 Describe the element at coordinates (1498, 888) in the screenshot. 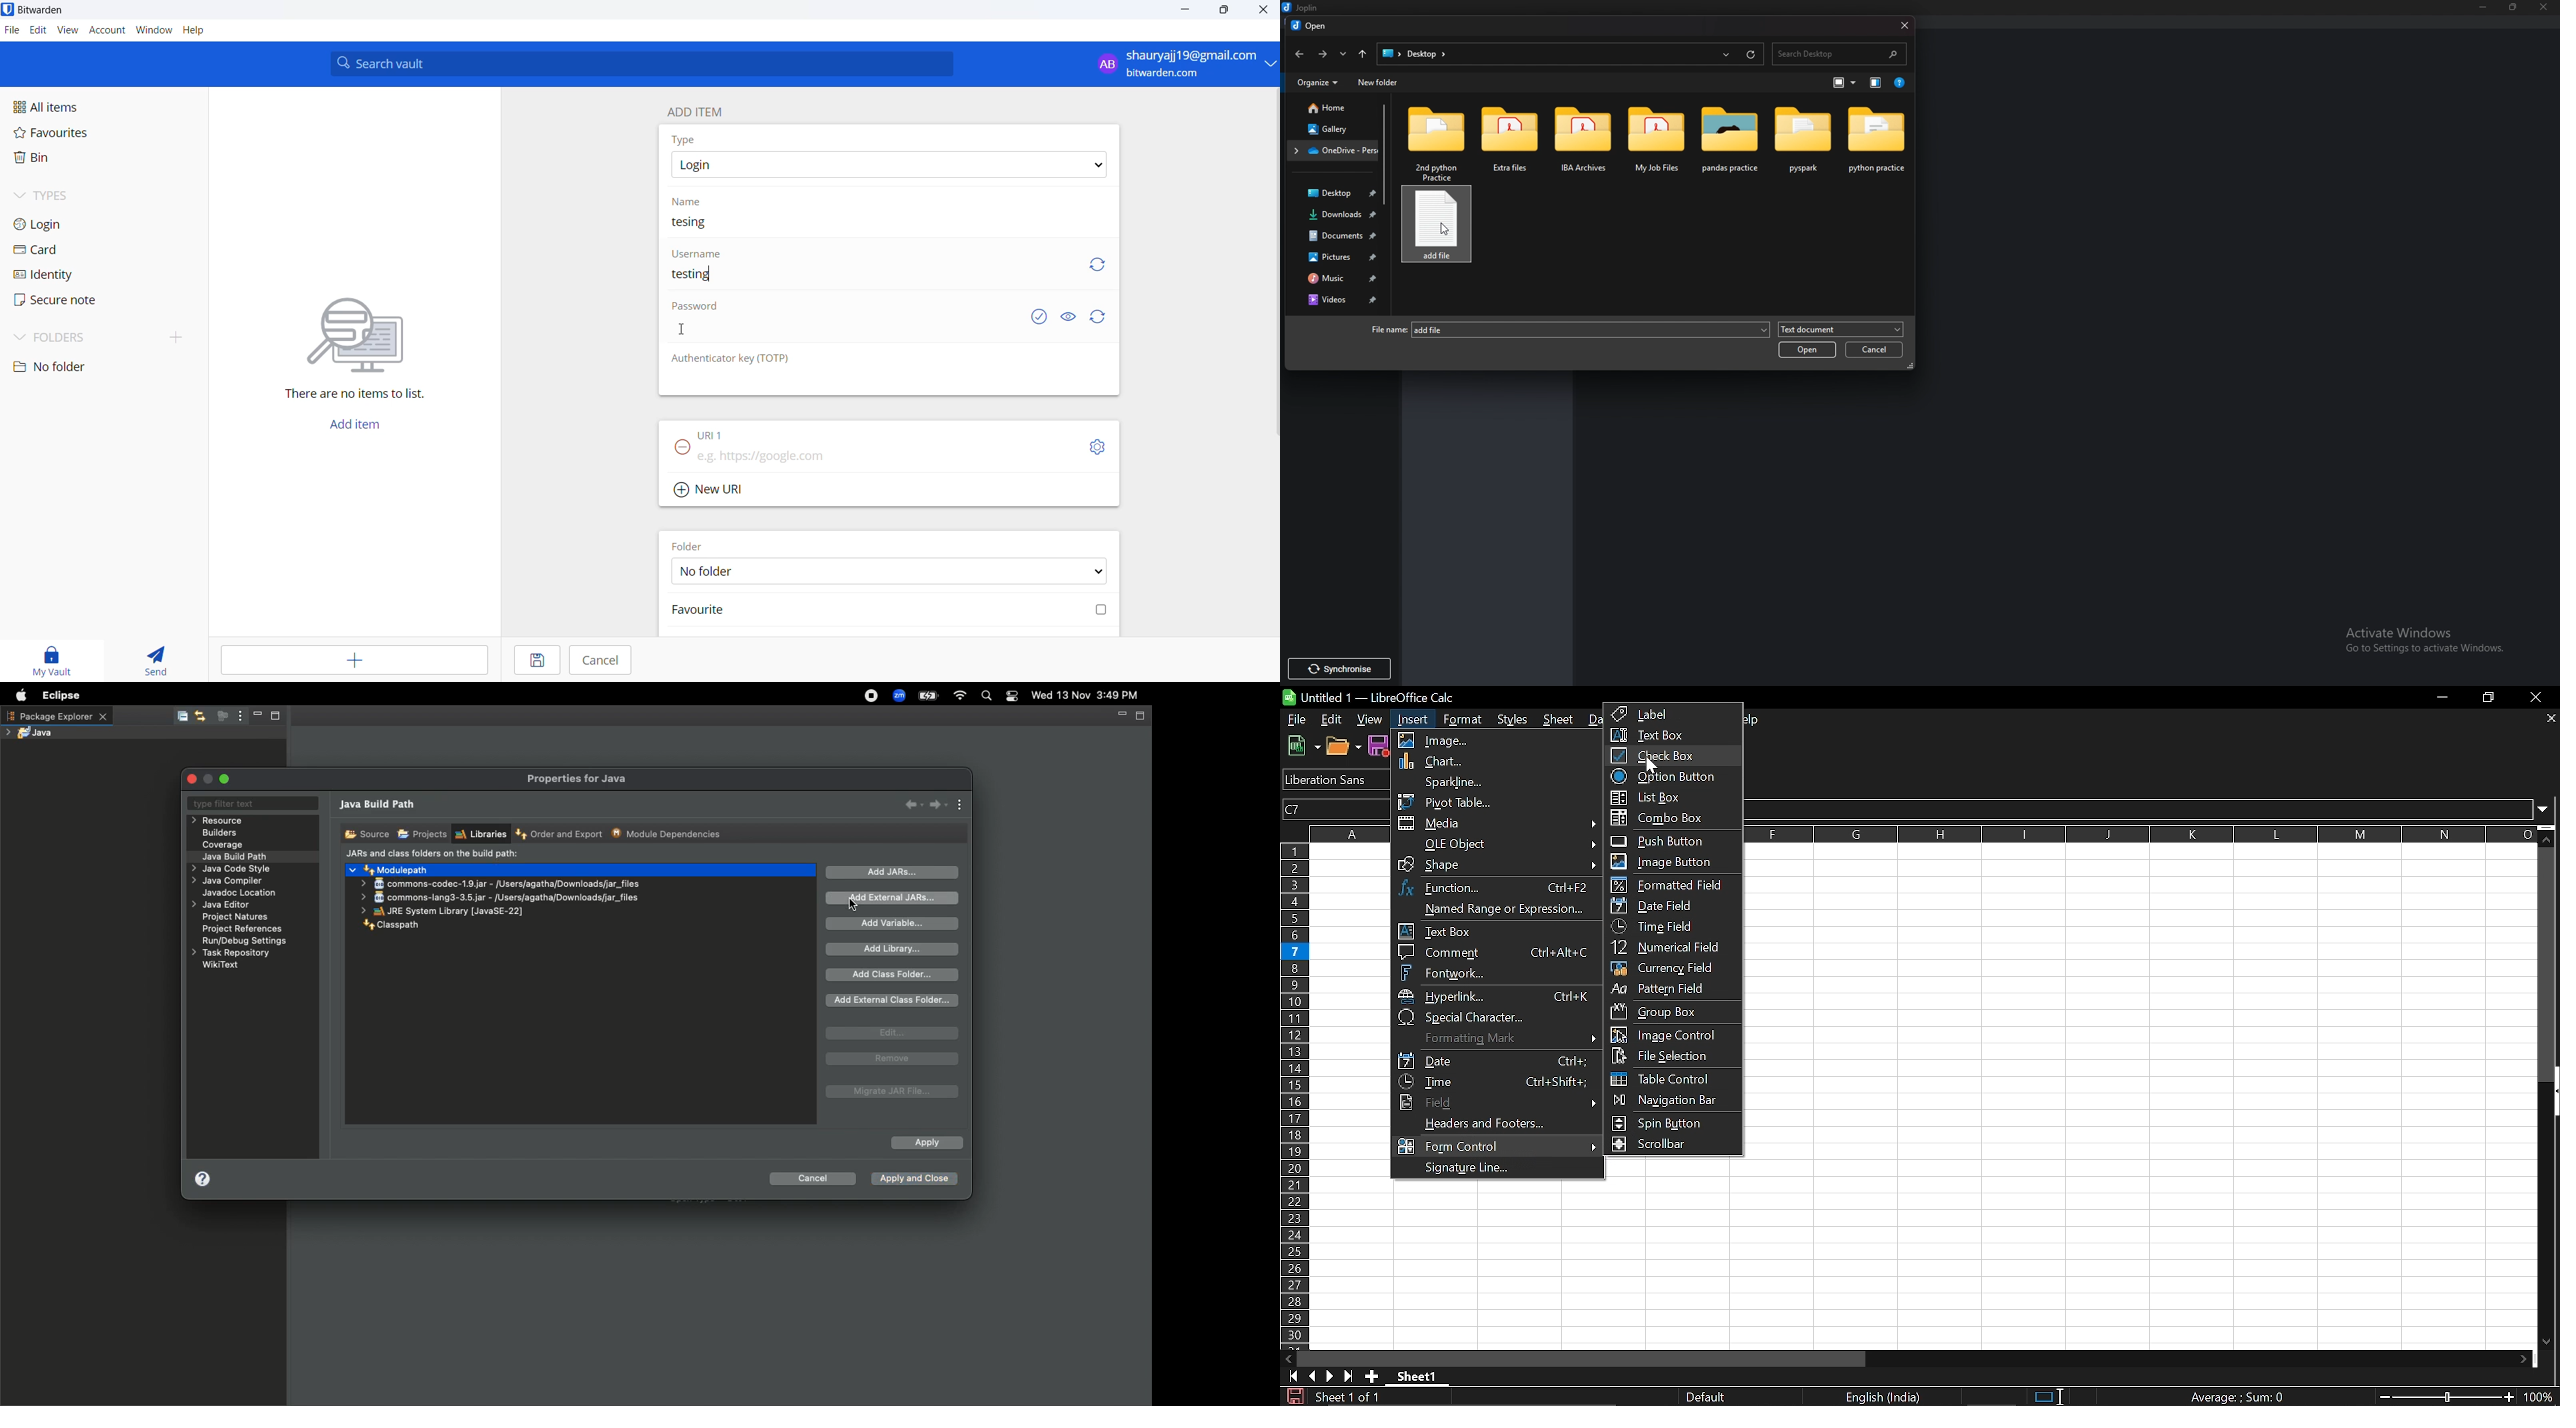

I see `Function` at that location.